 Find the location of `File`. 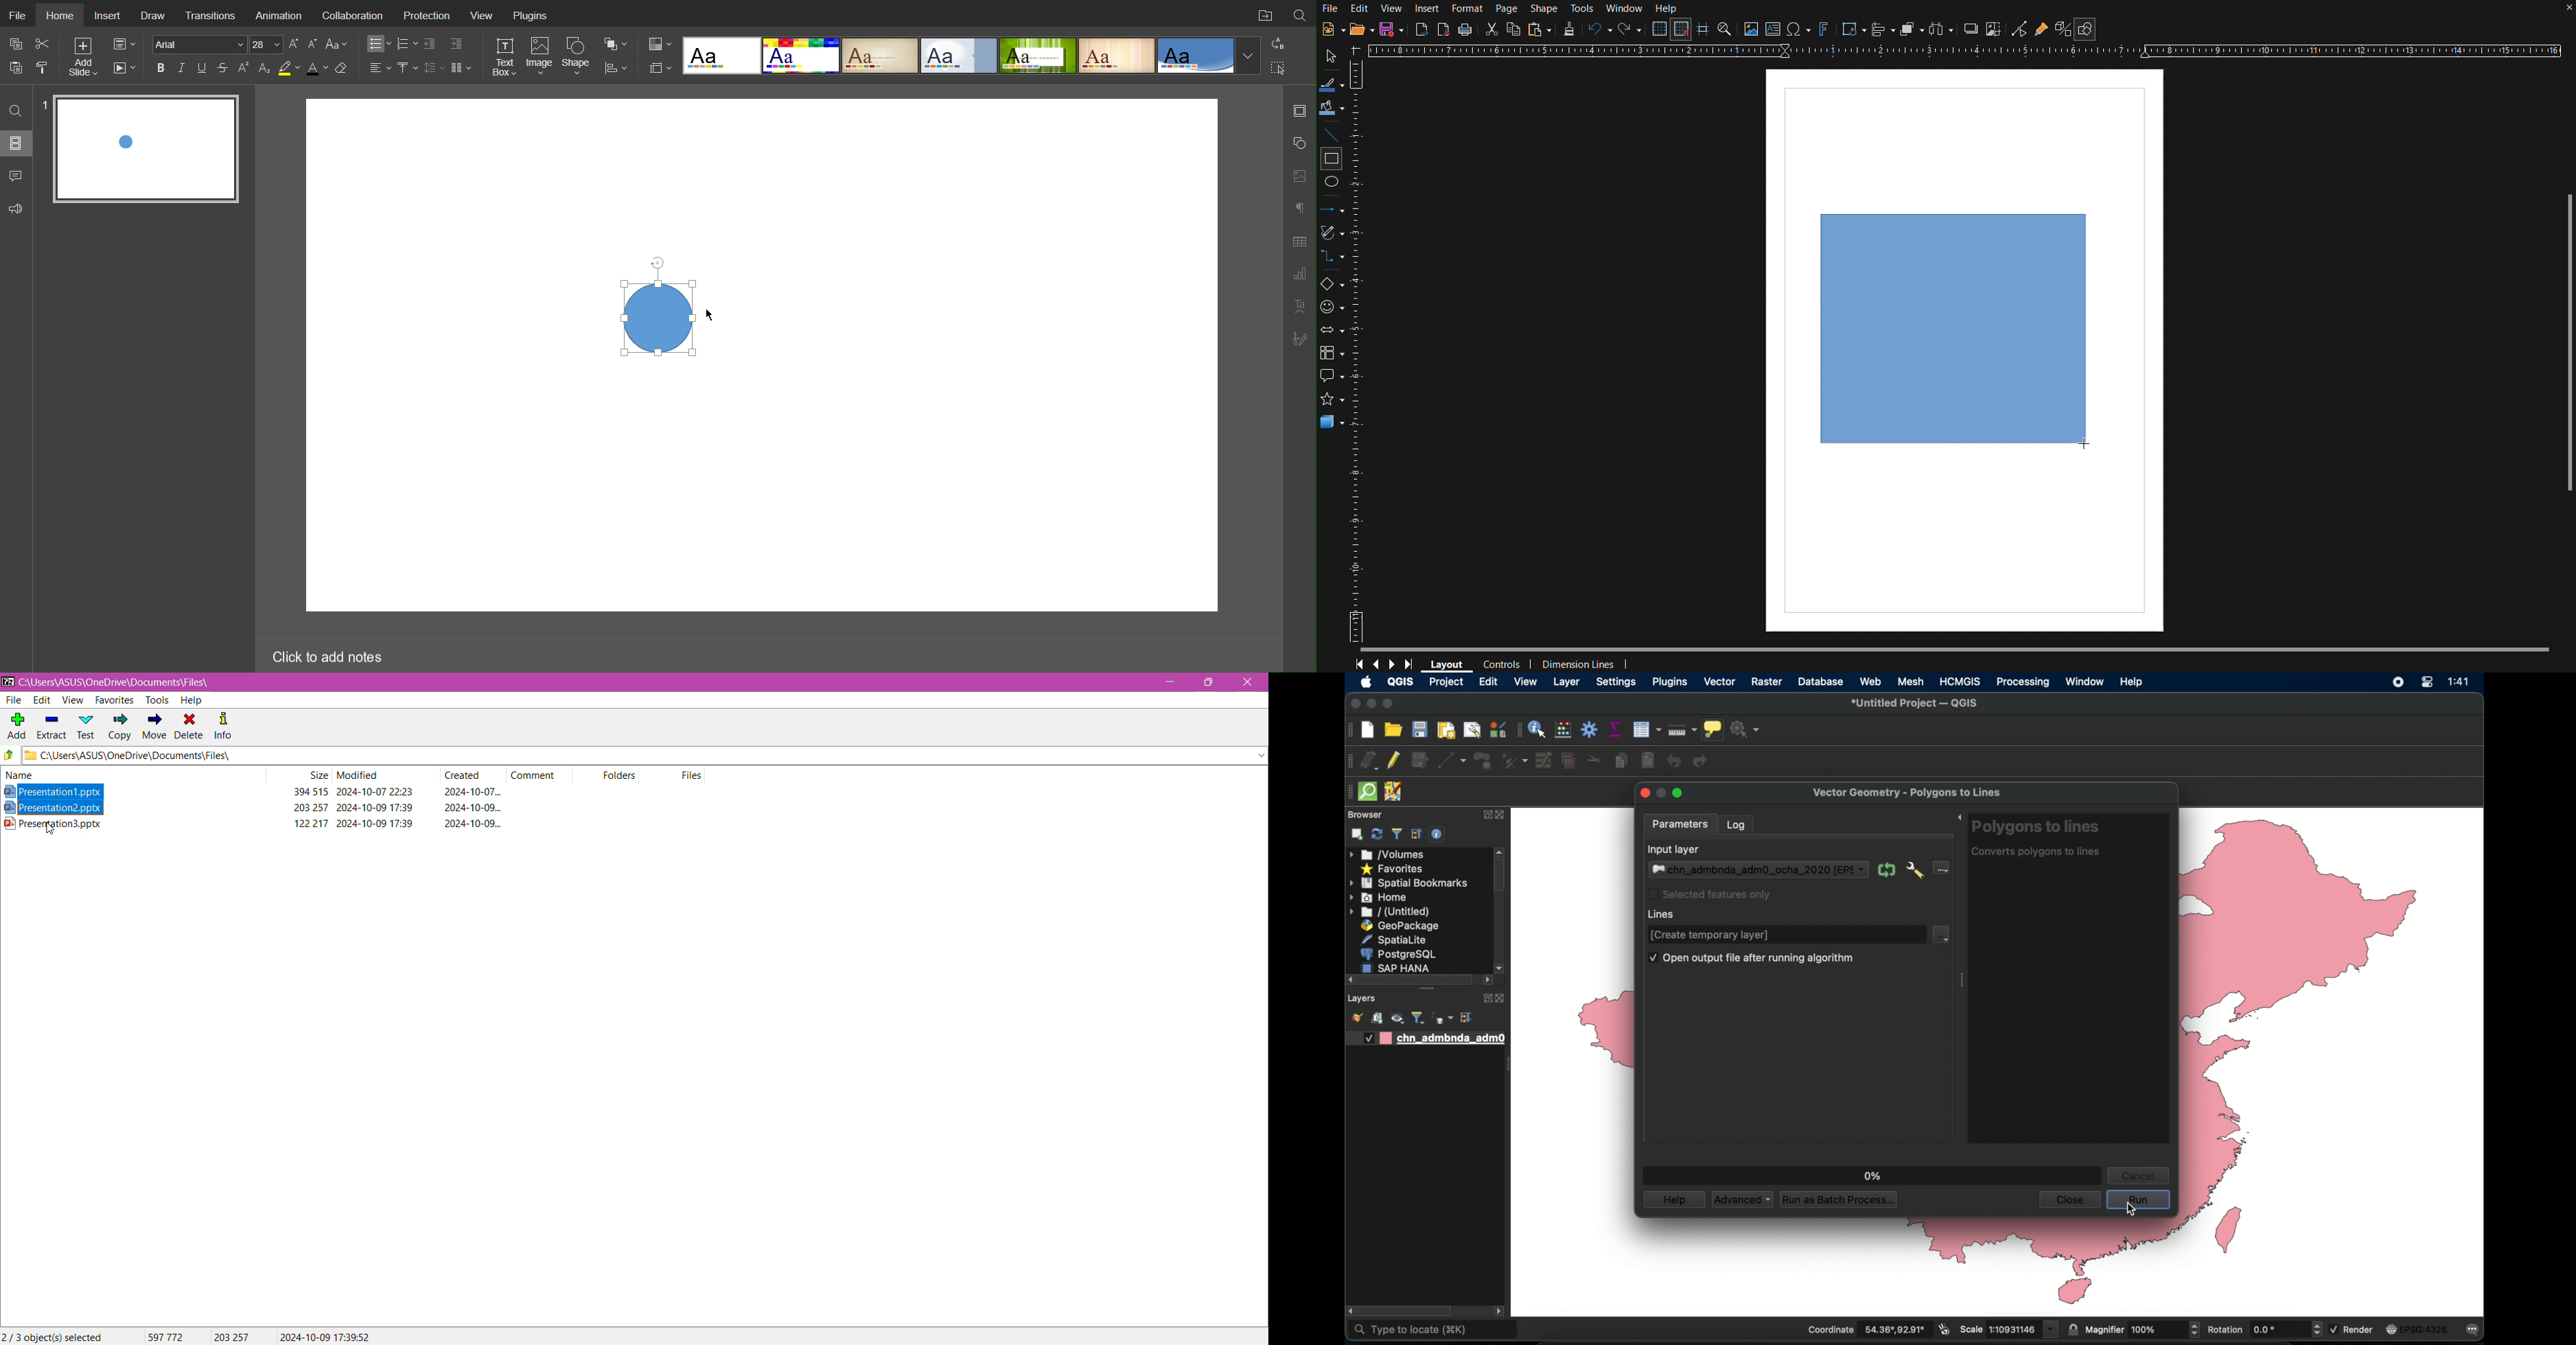

File is located at coordinates (16, 13).